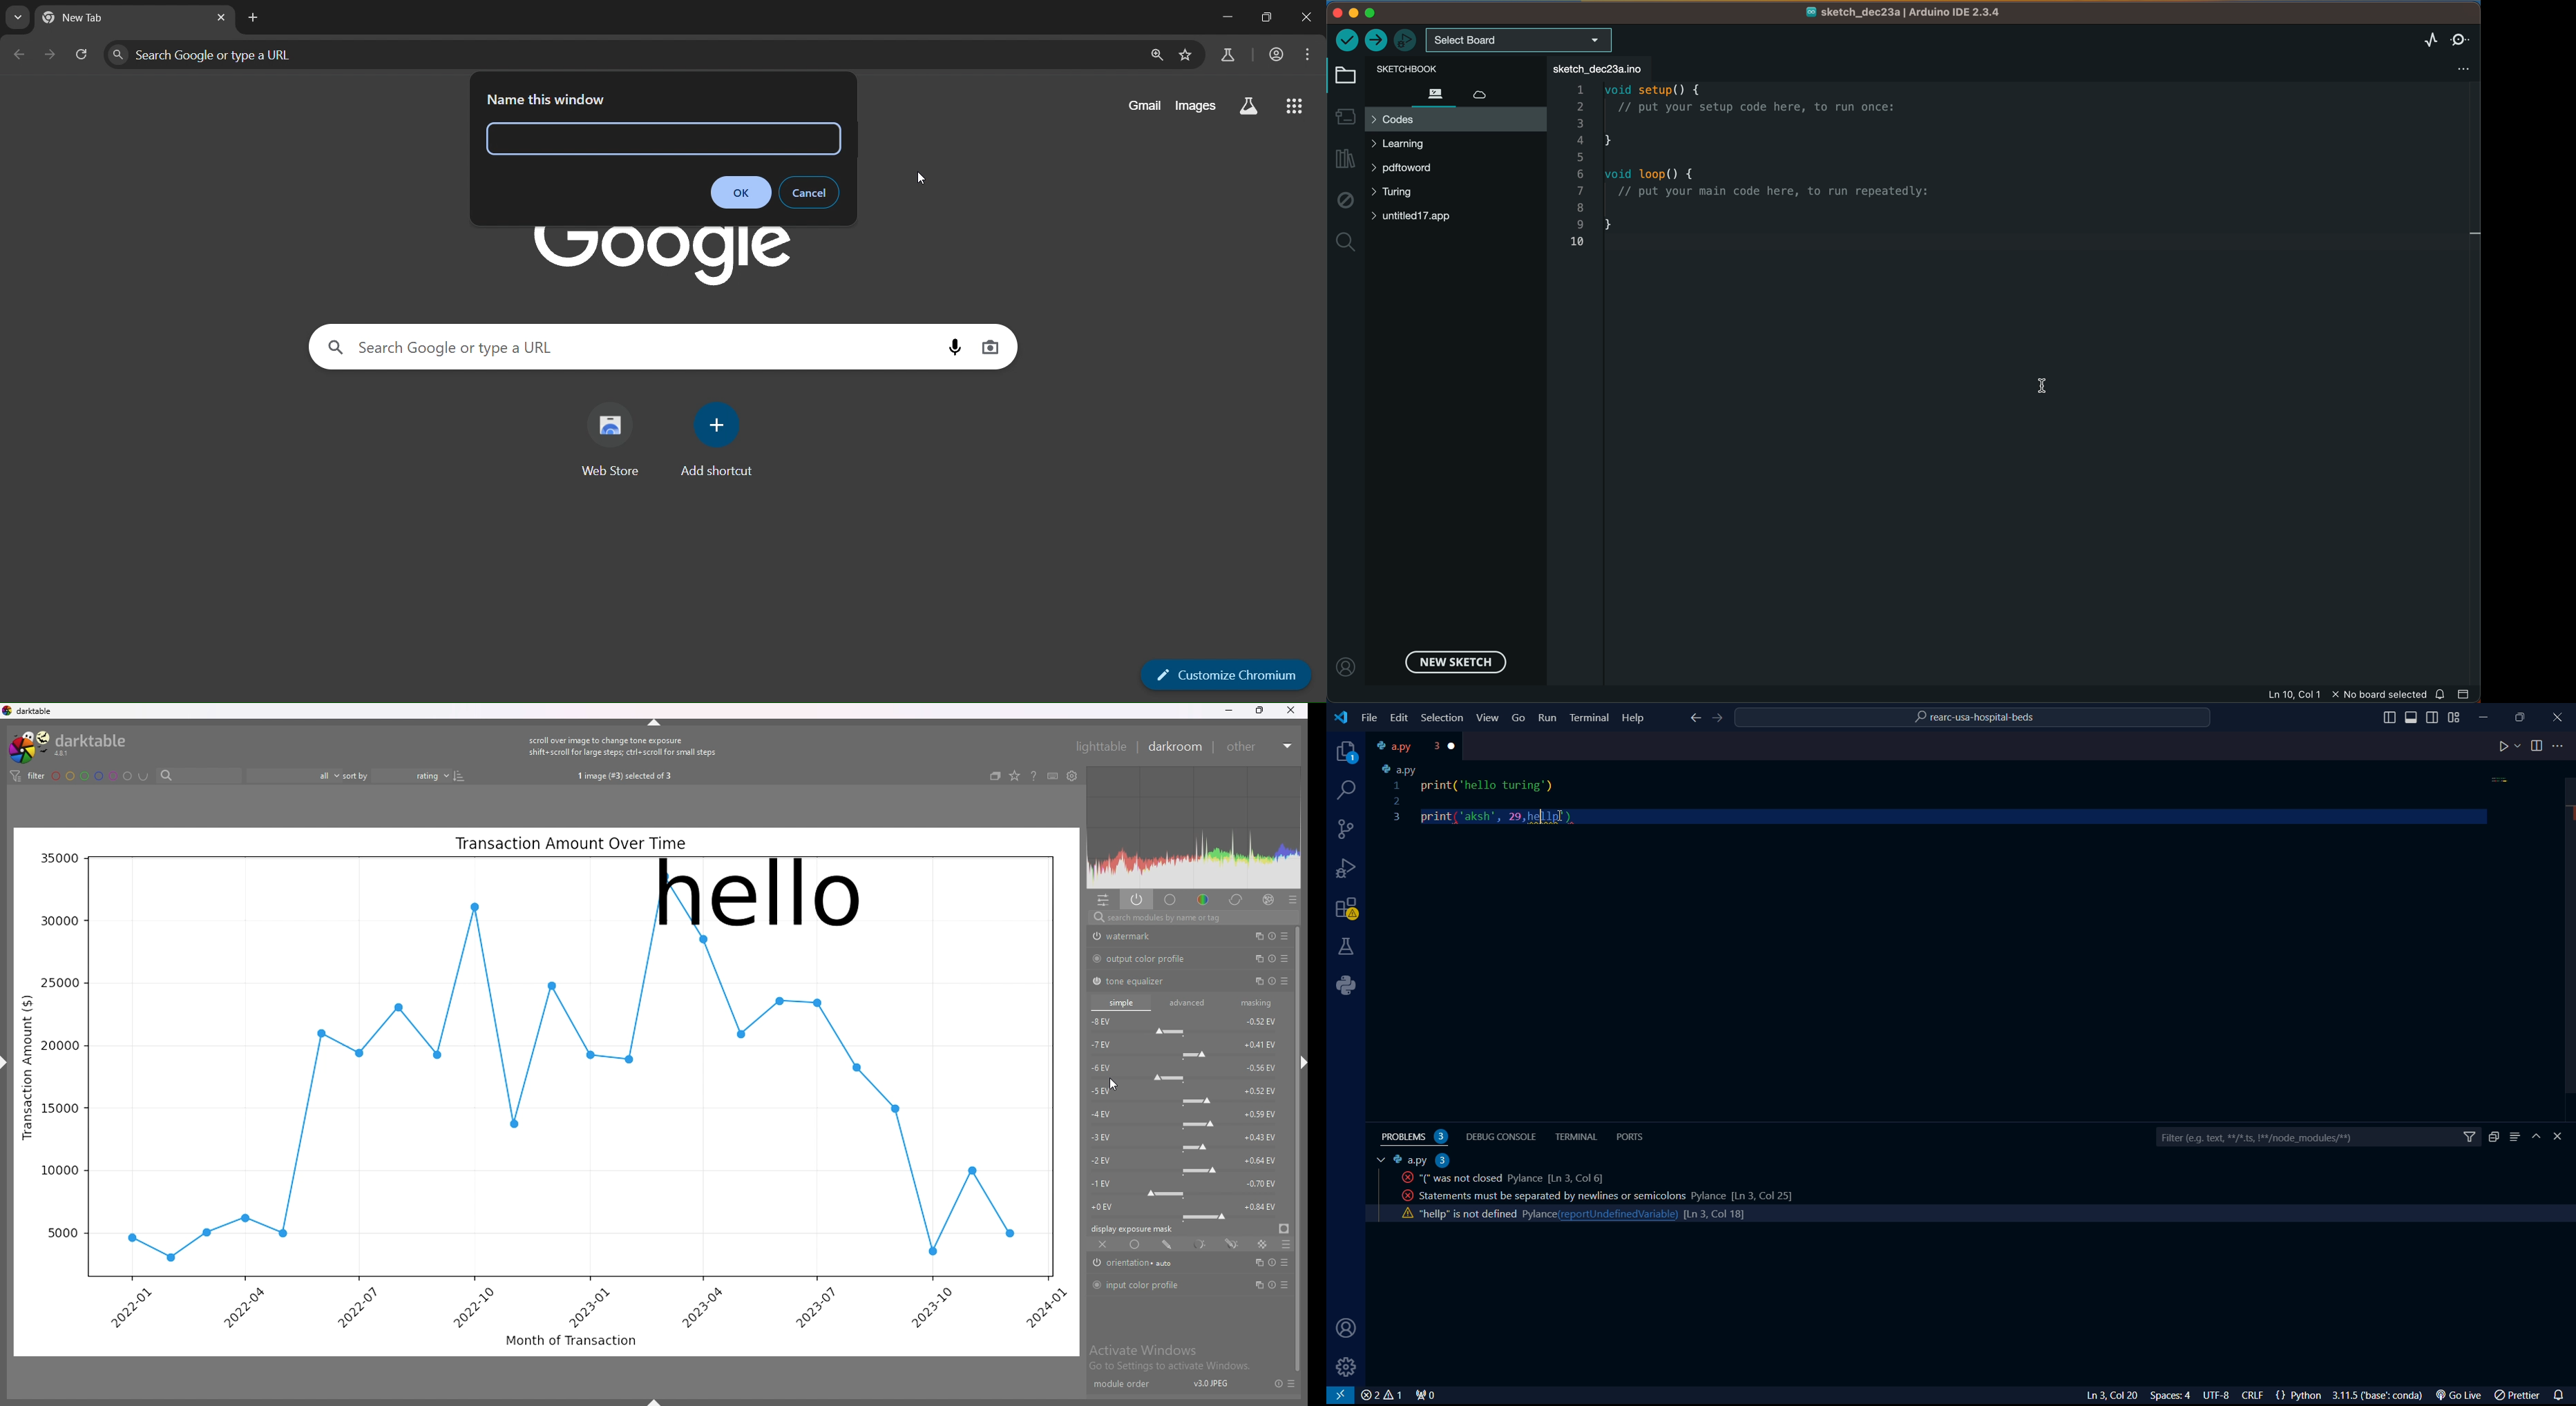 Image resolution: width=2576 pixels, height=1428 pixels. Describe the element at coordinates (1589, 1195) in the screenshot. I see `activity code` at that location.